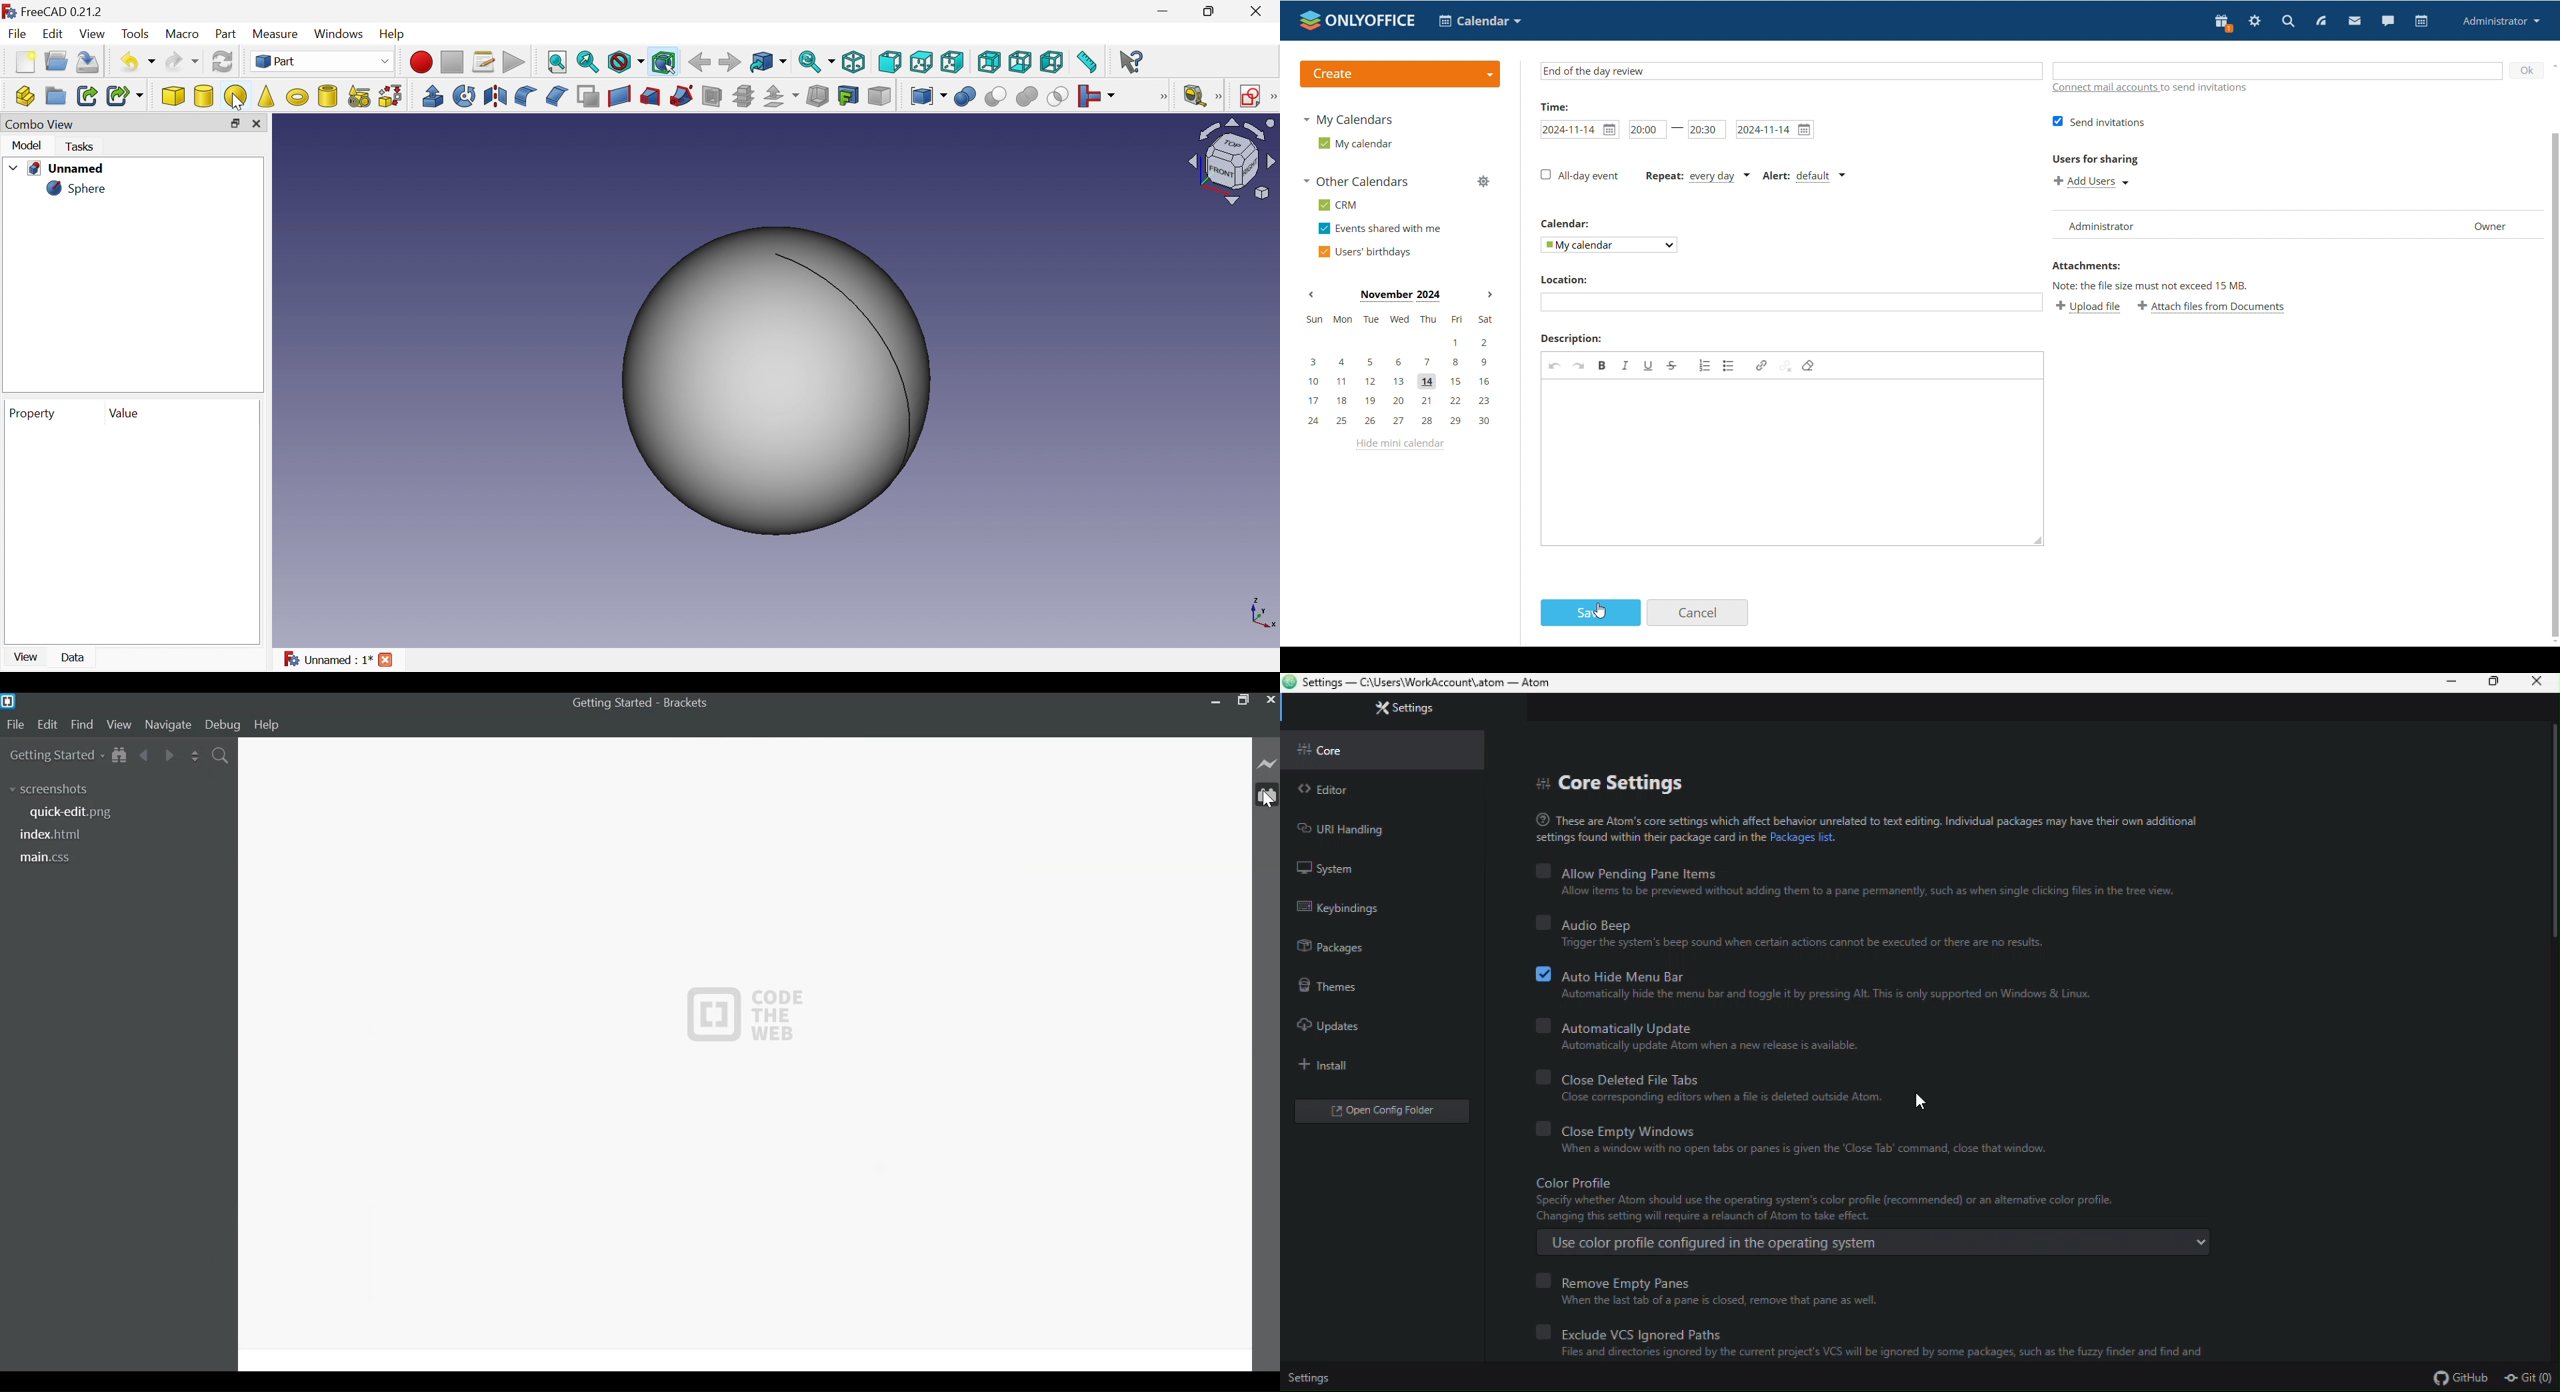 This screenshot has height=1400, width=2576. I want to click on Brackets Desktop Icon, so click(8, 701).